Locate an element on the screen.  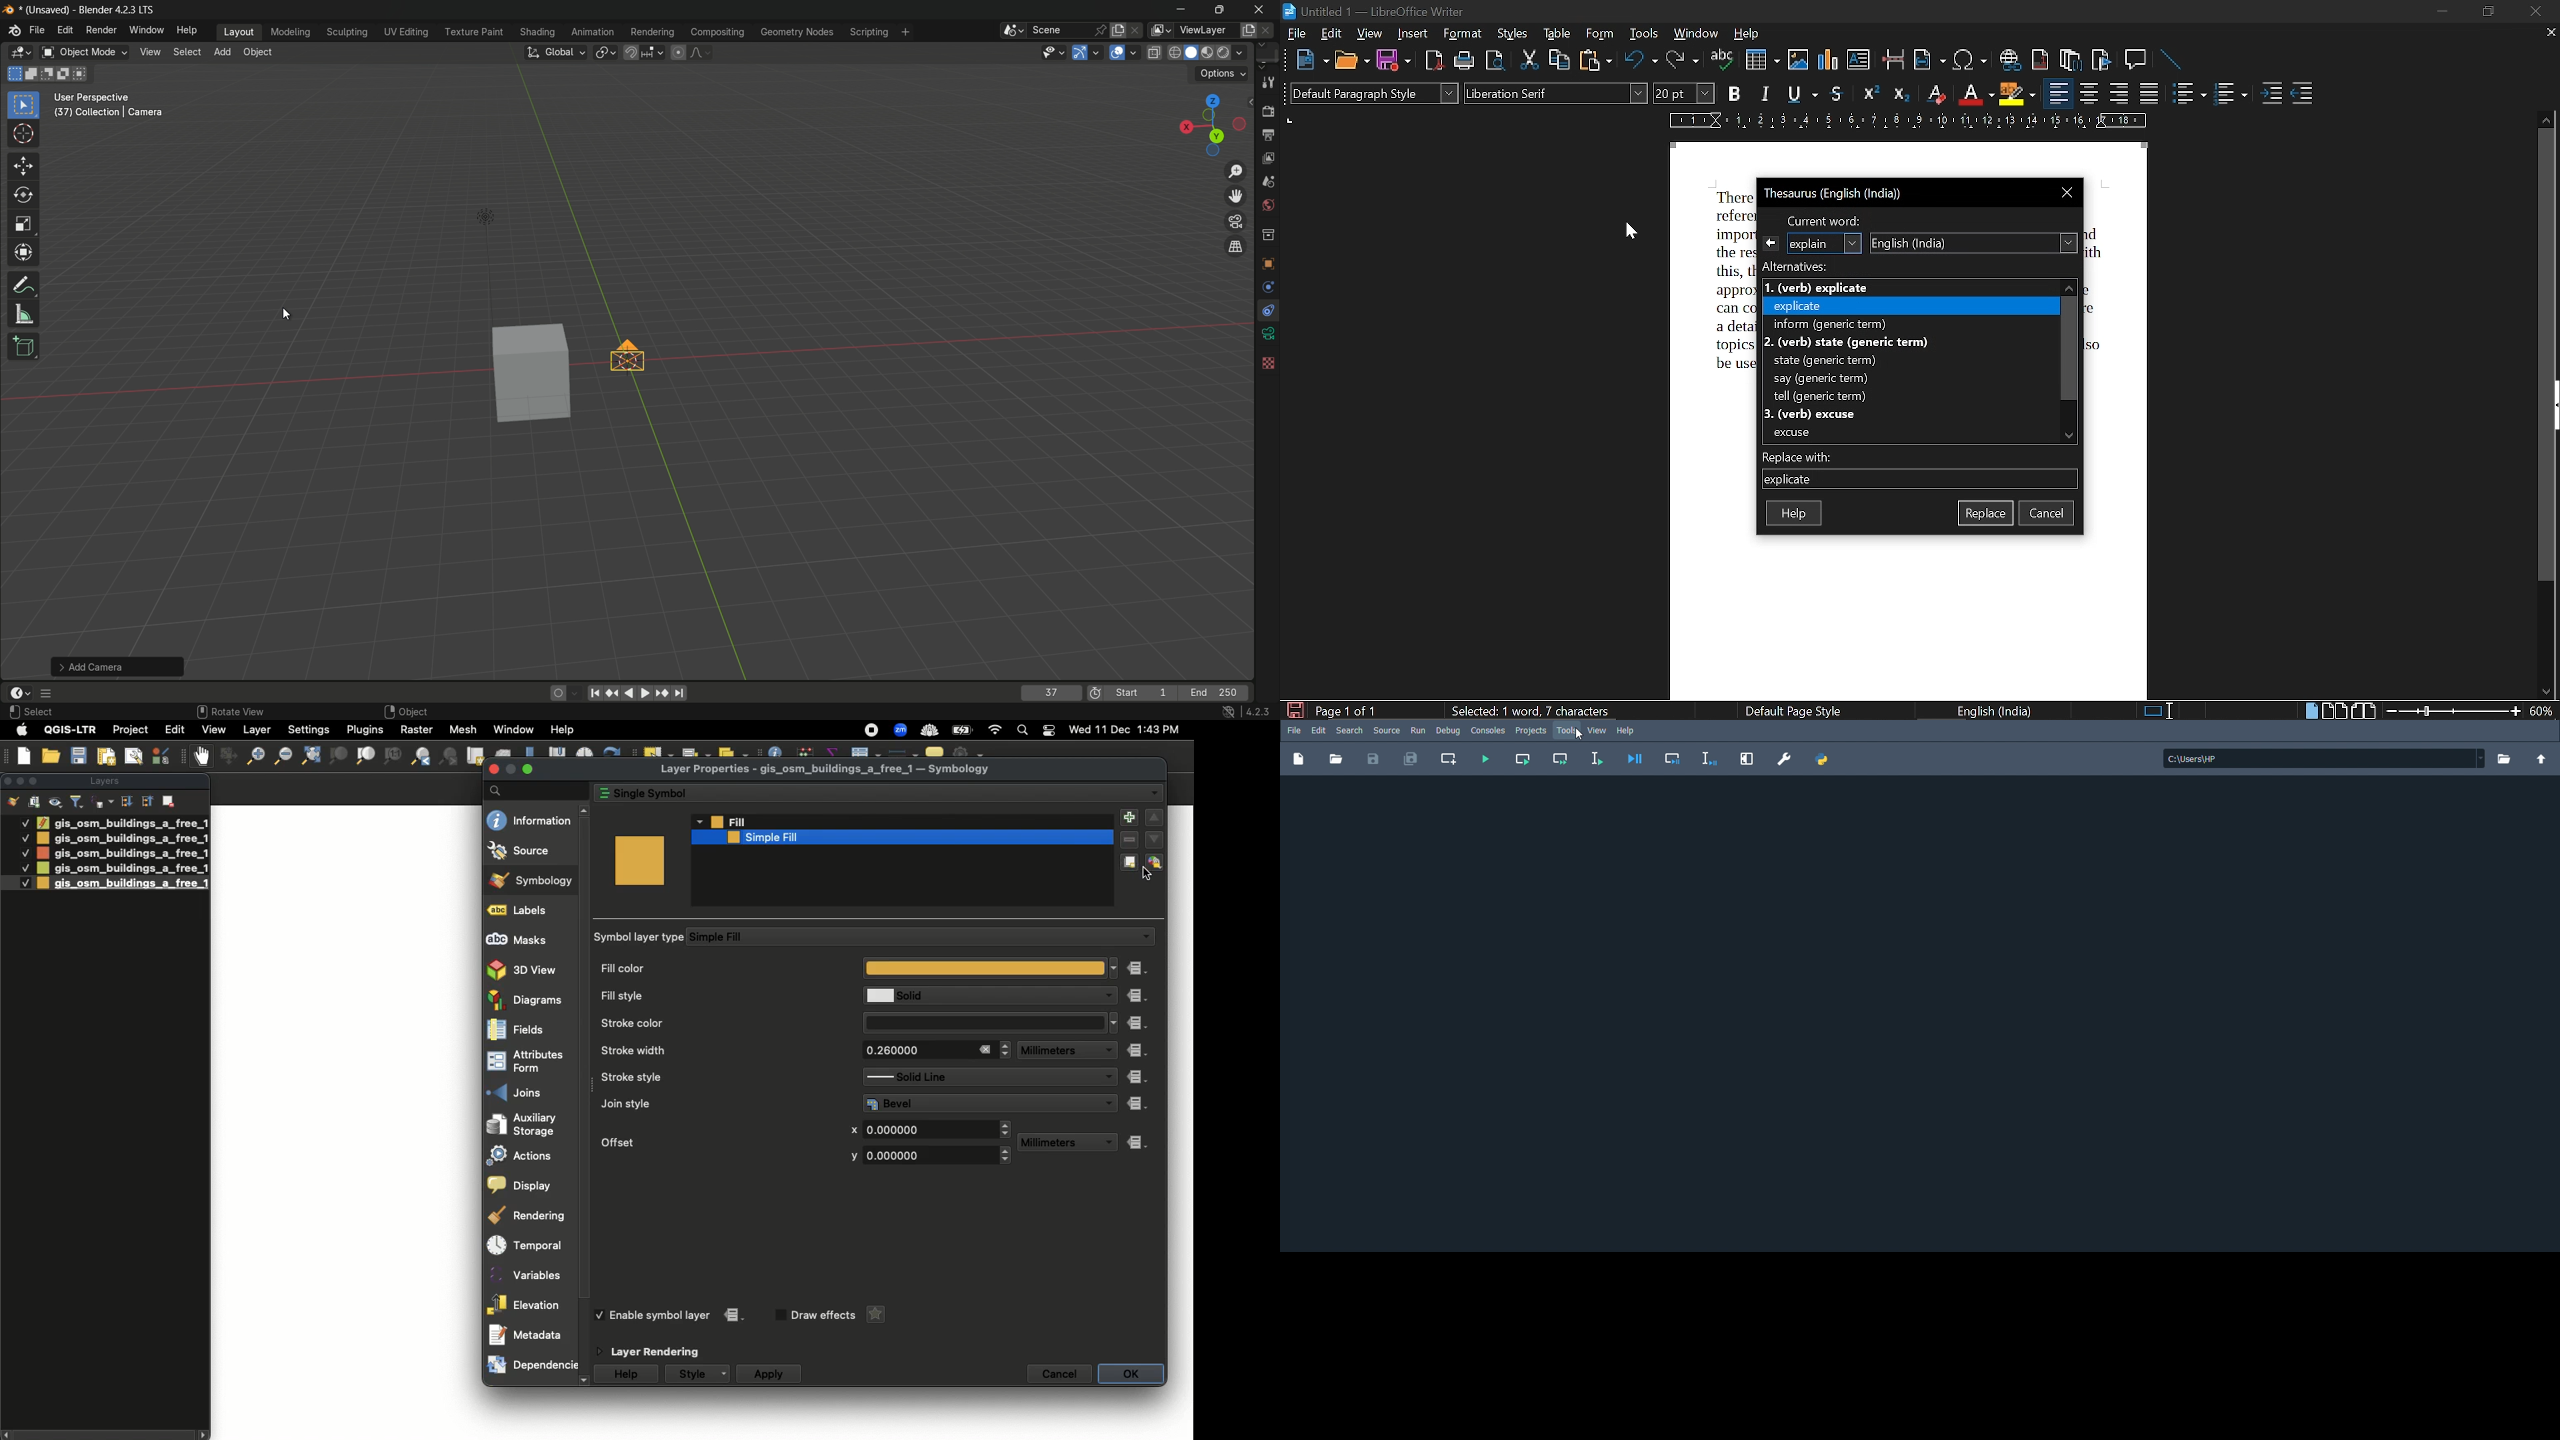
add camera is located at coordinates (111, 663).